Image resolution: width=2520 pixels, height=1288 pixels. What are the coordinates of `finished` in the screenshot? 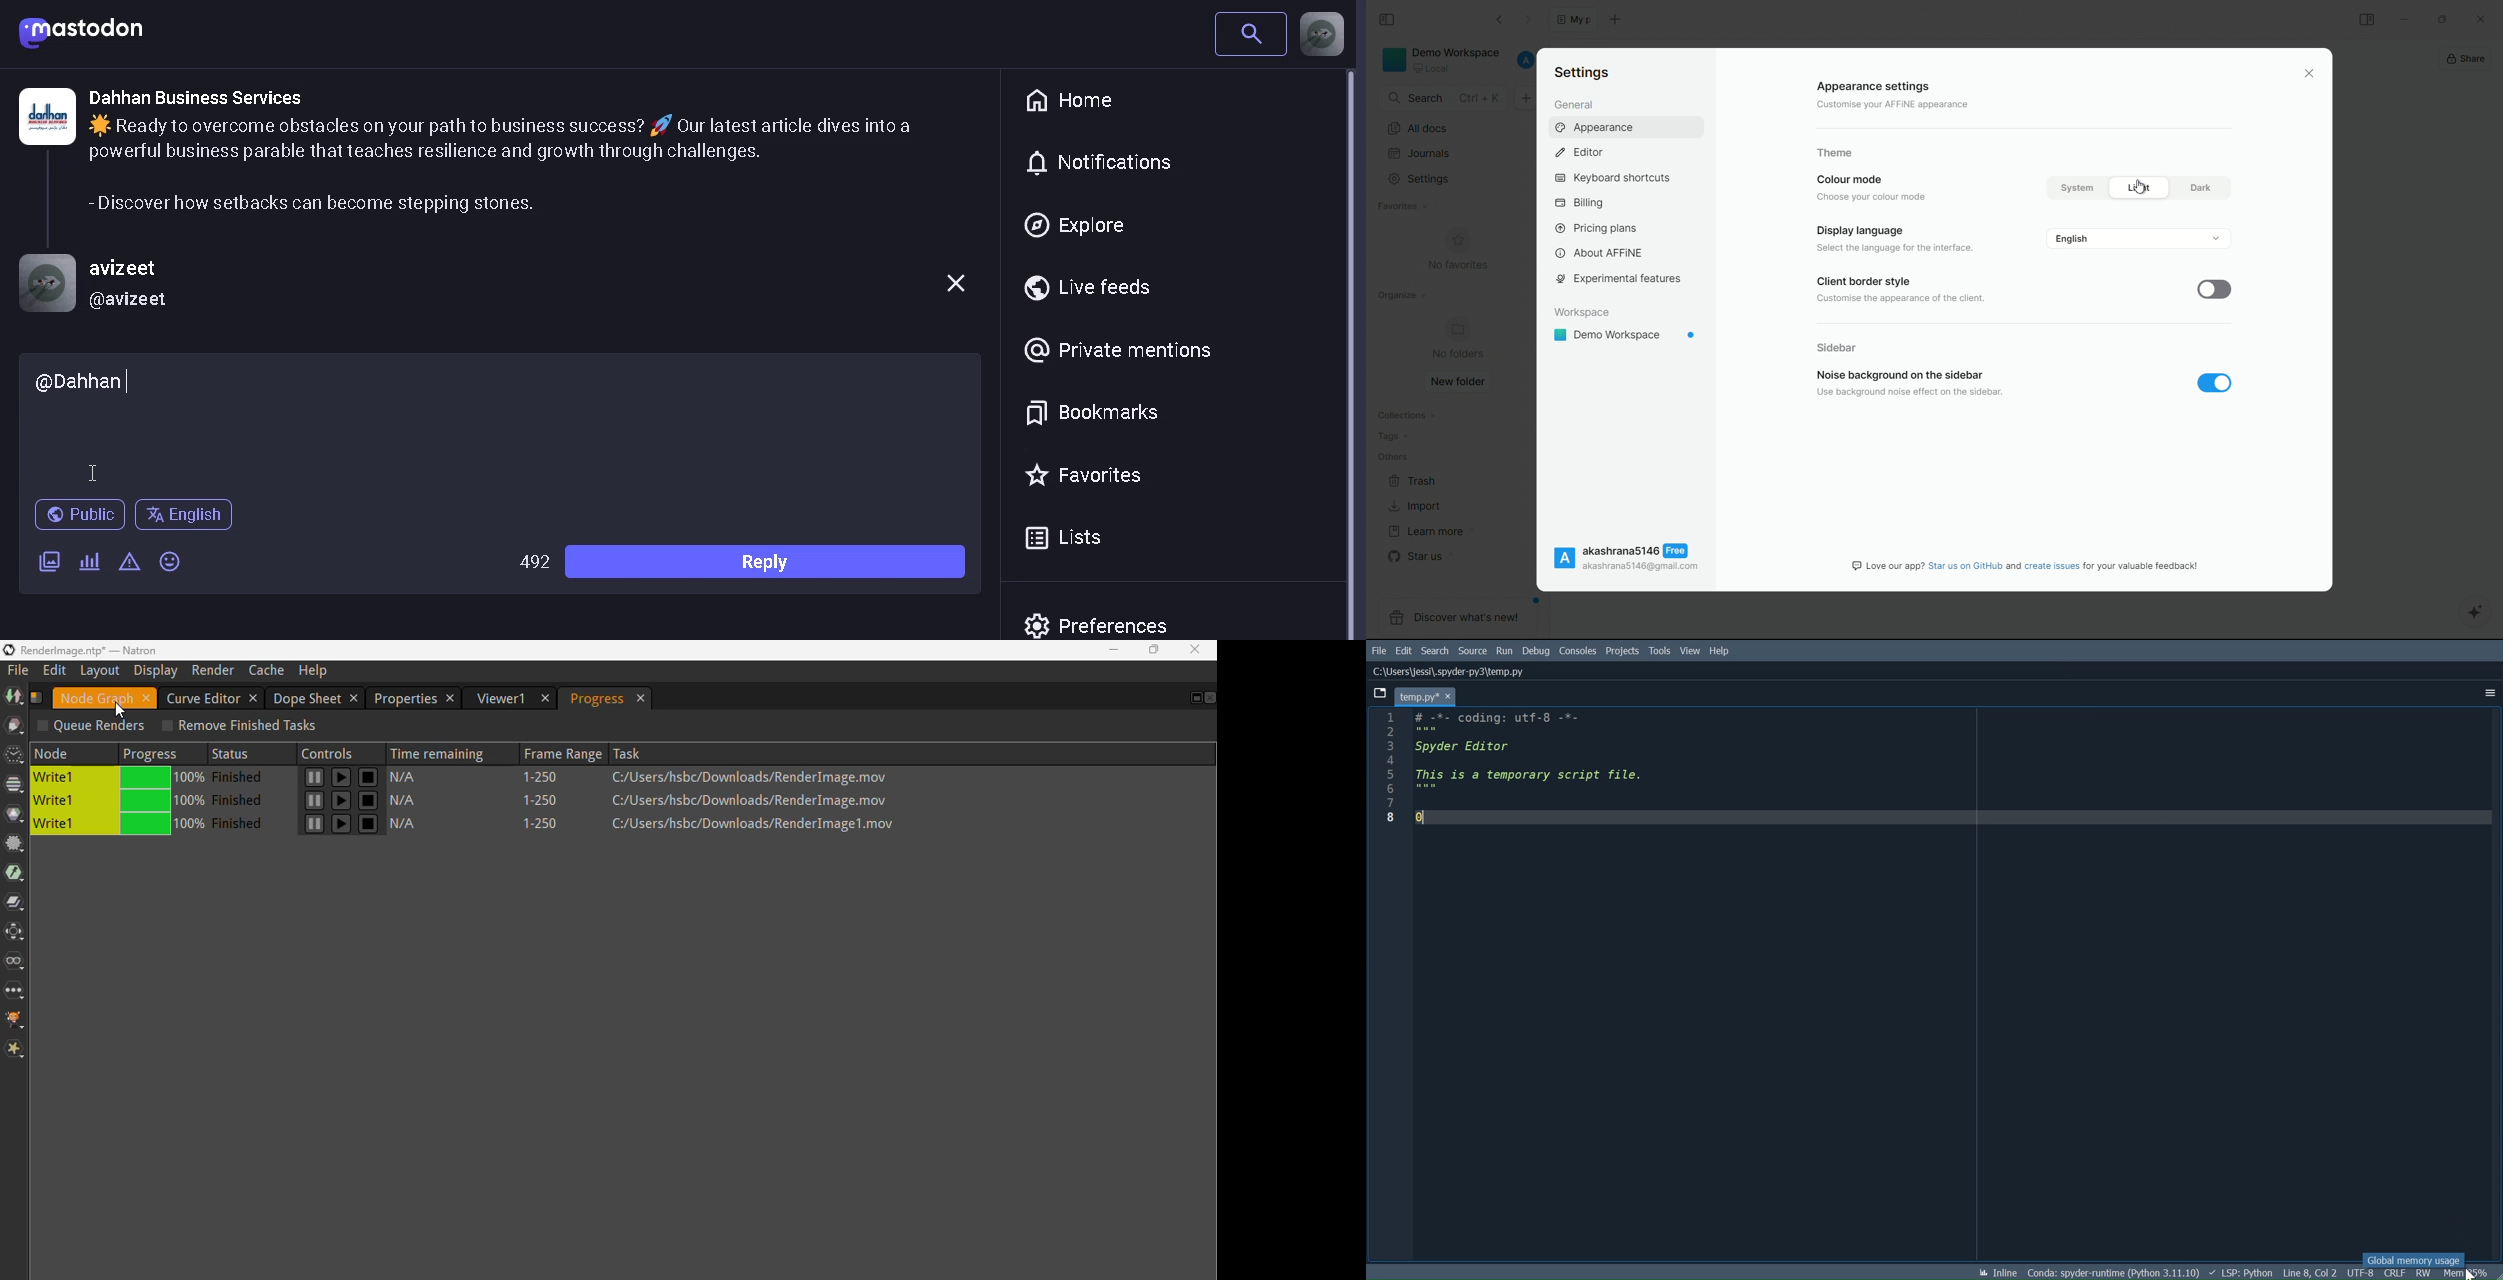 It's located at (242, 800).